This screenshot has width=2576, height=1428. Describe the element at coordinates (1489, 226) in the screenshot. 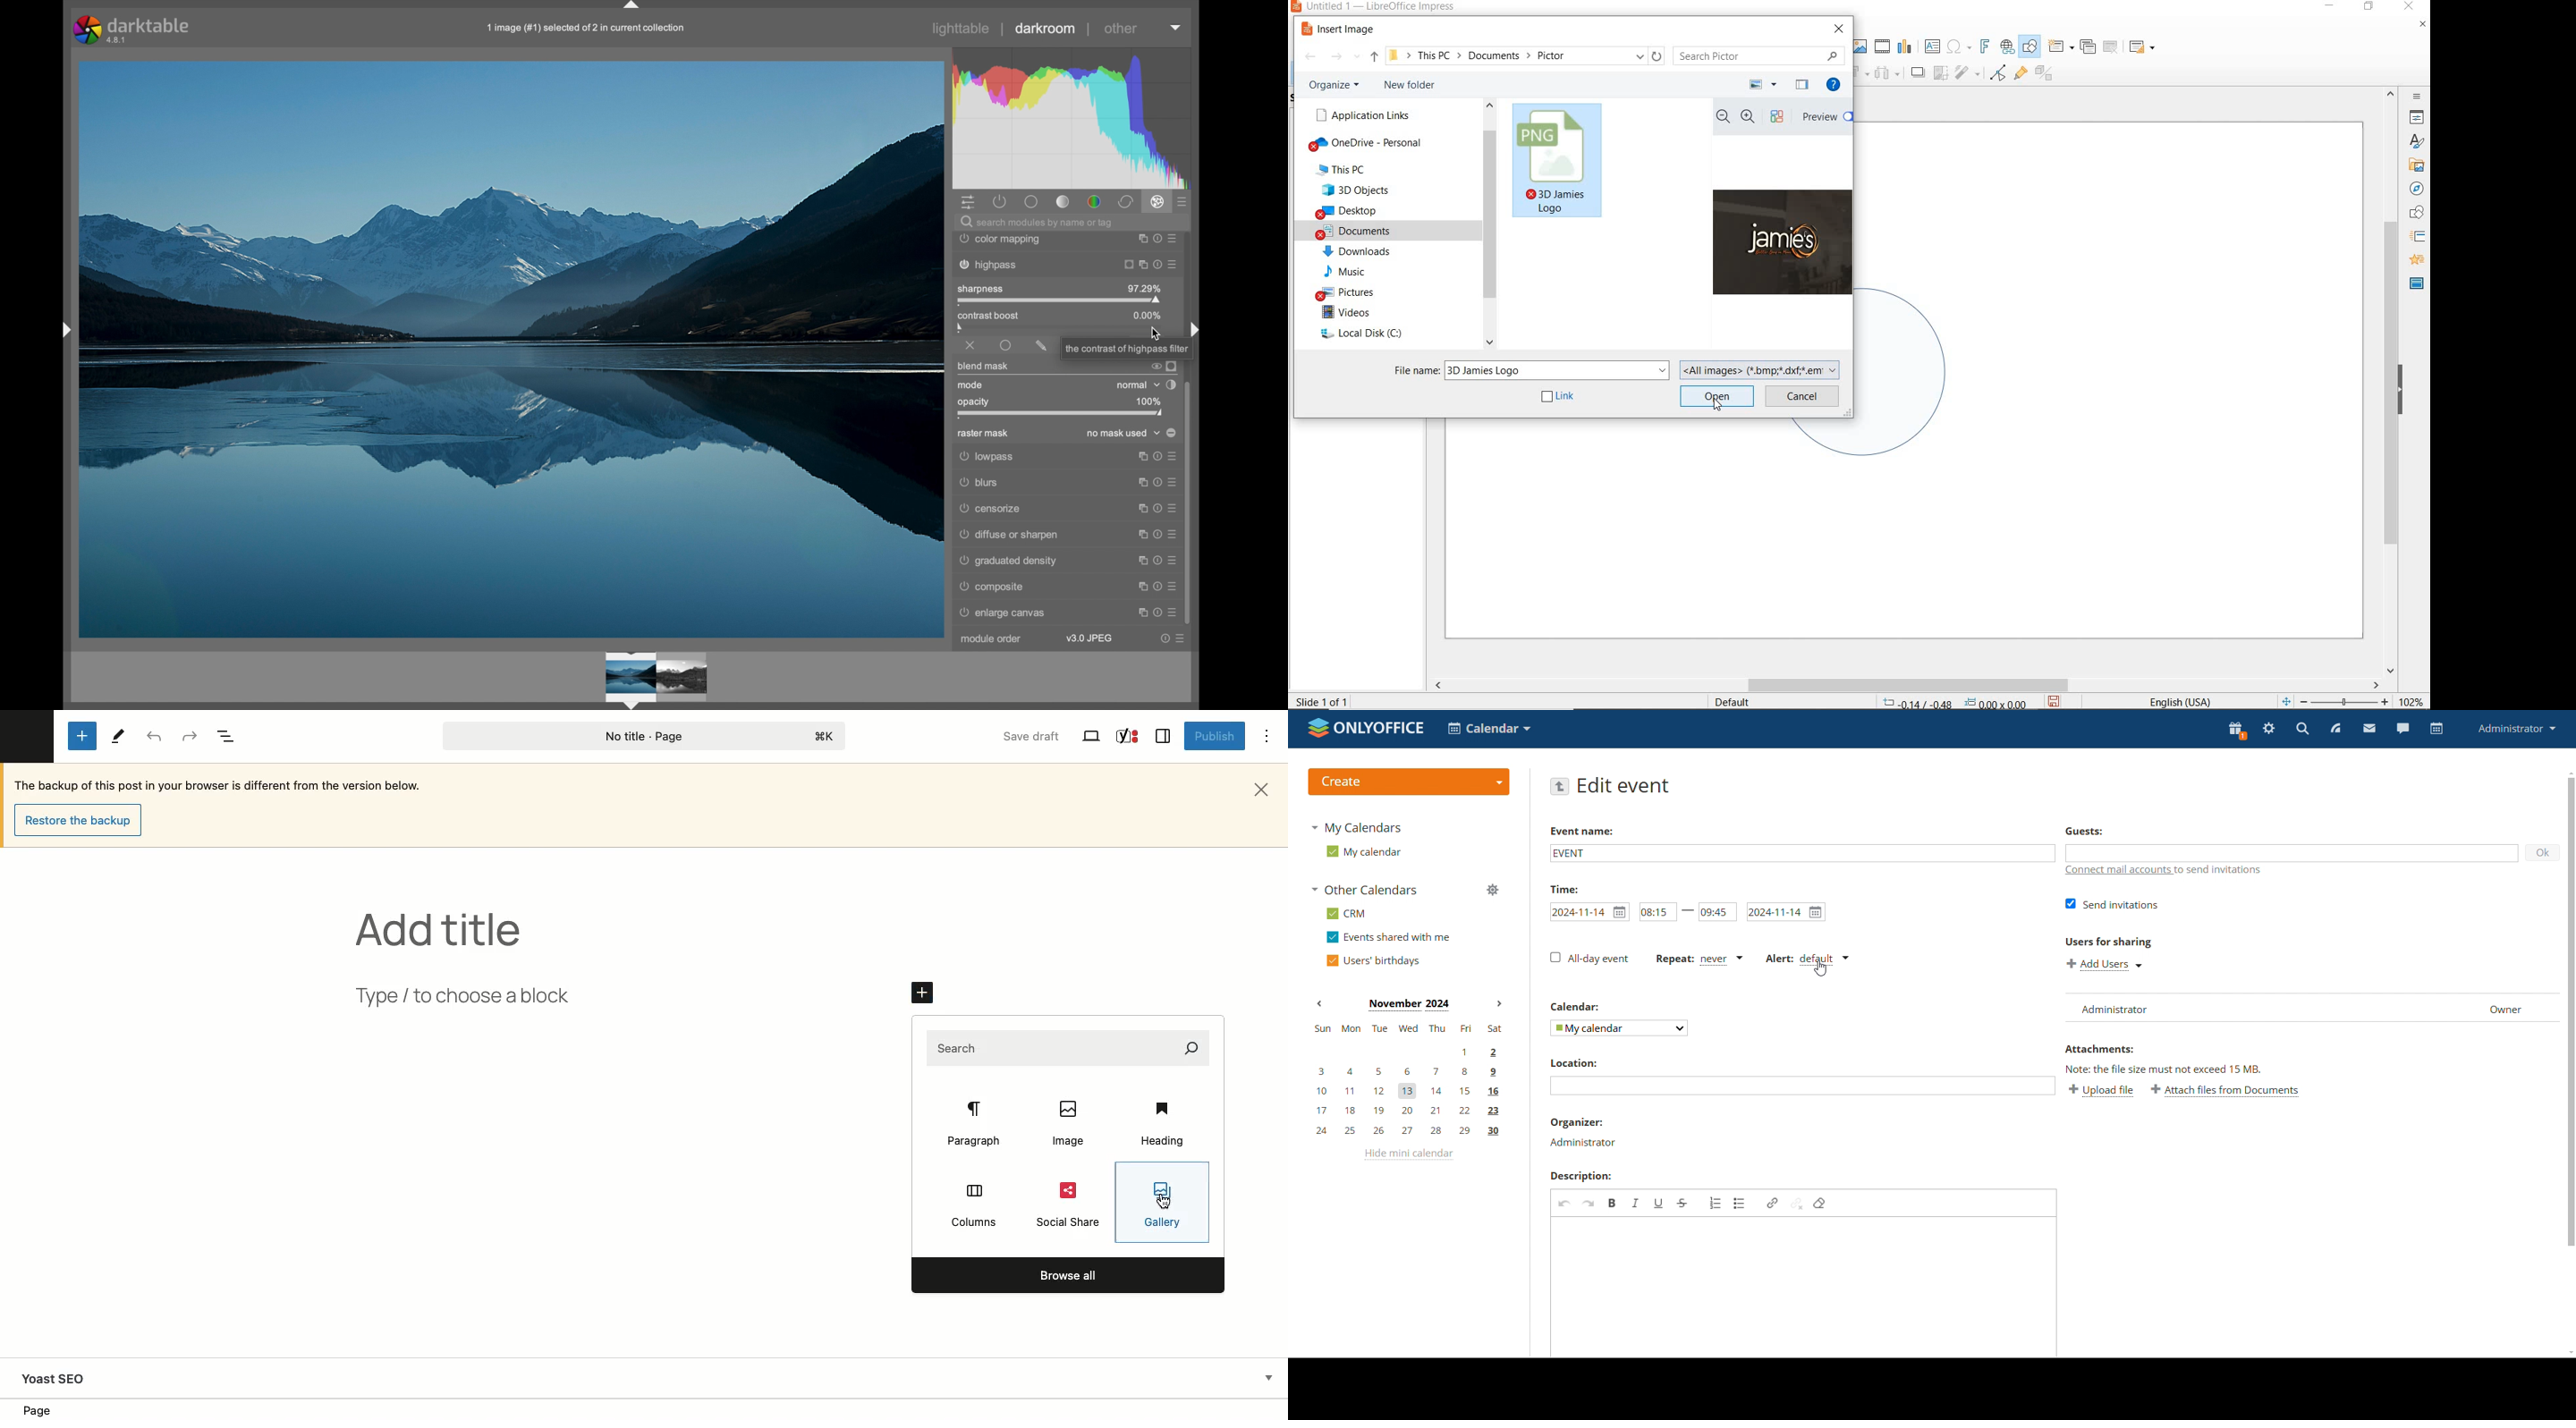

I see `scrollbar` at that location.